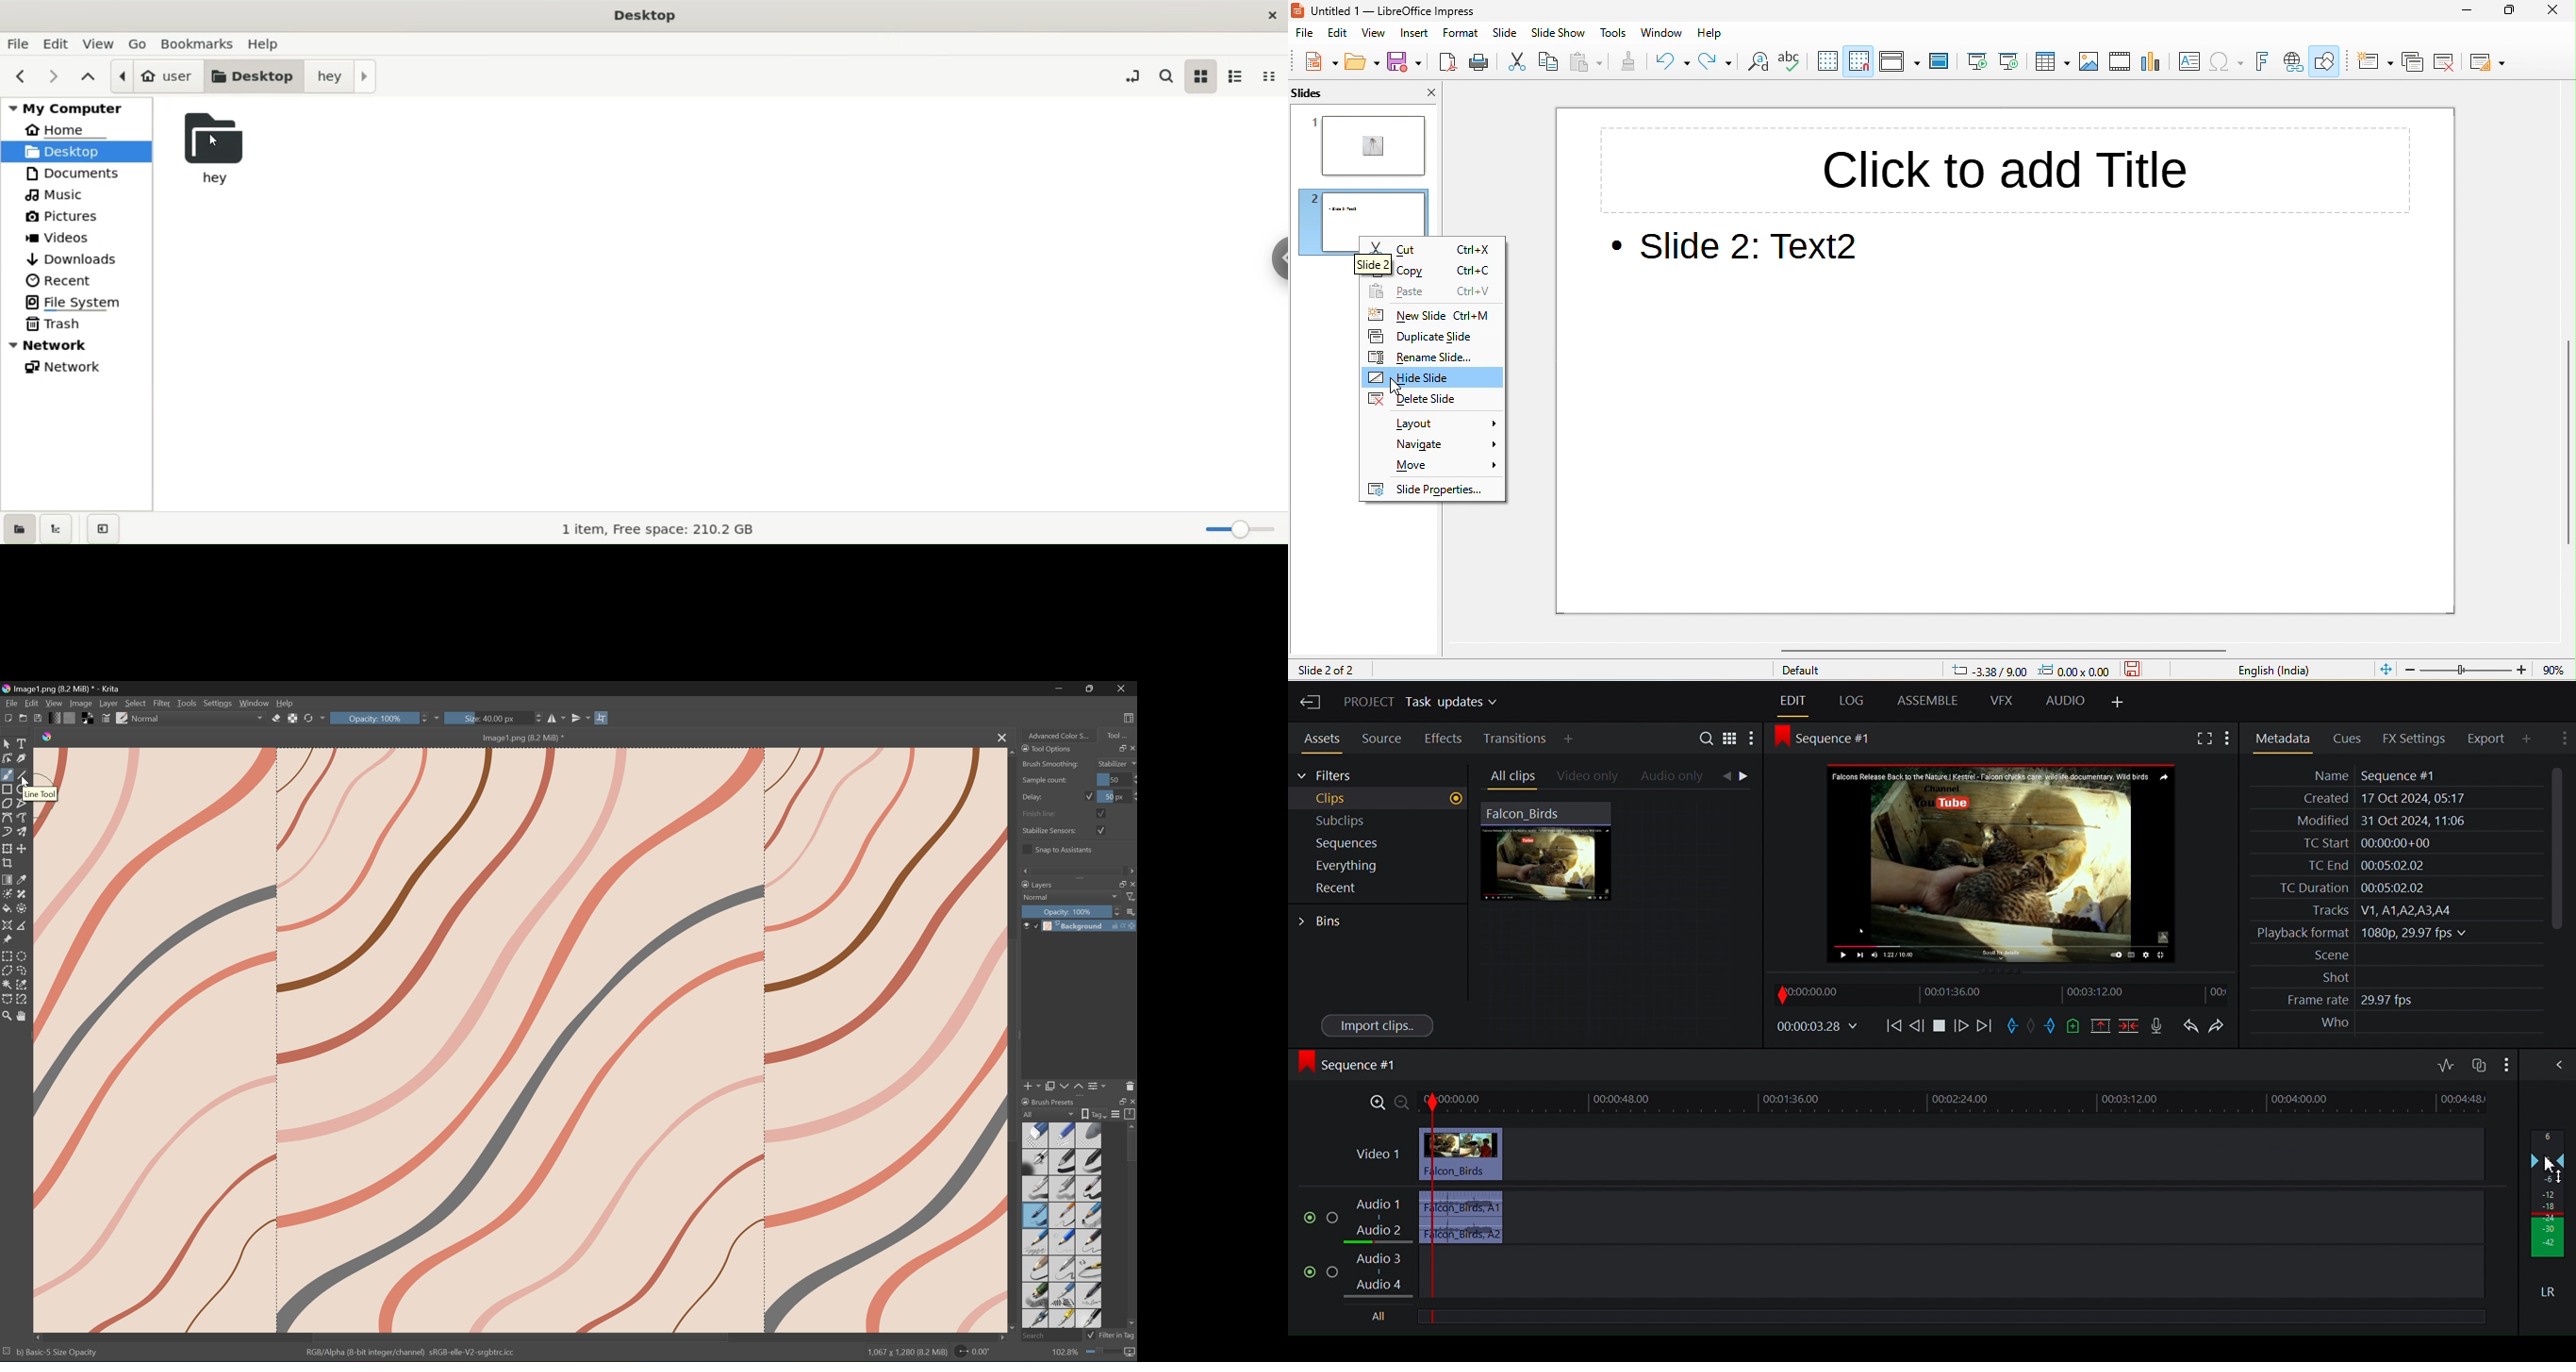  Describe the element at coordinates (2264, 61) in the screenshot. I see `fontwork text` at that location.